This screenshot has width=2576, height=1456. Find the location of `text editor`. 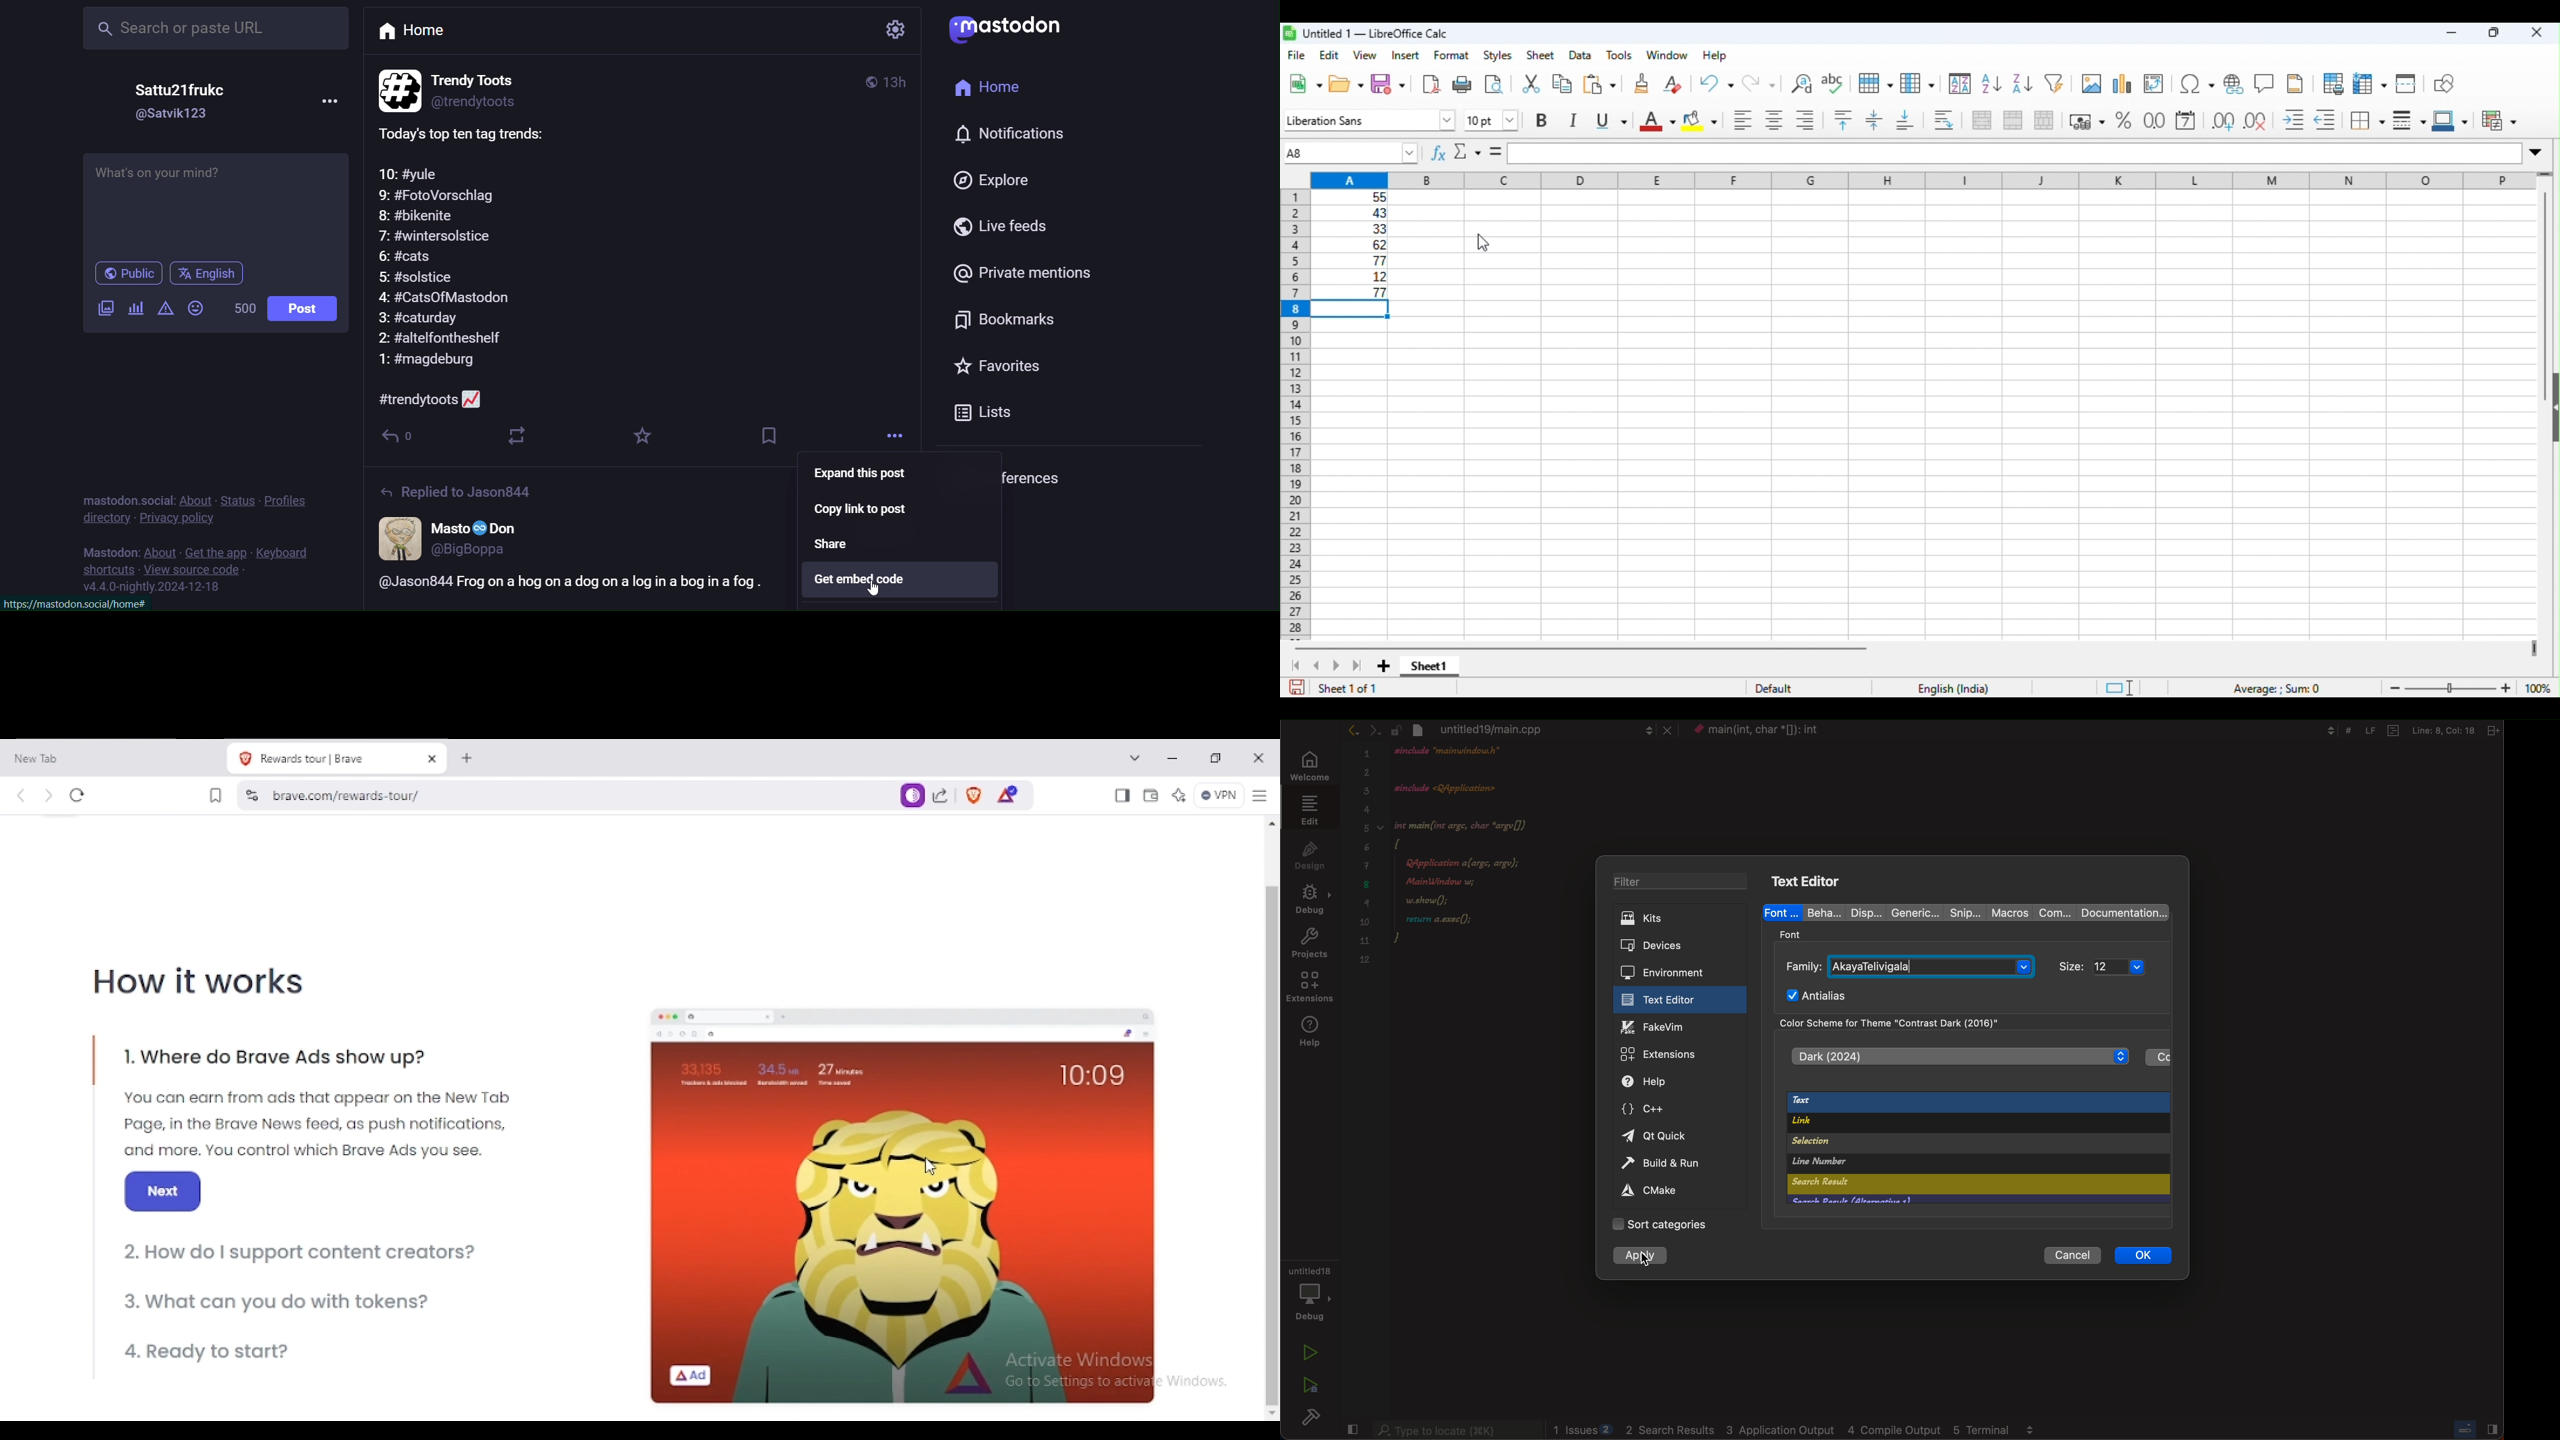

text editor is located at coordinates (1811, 880).